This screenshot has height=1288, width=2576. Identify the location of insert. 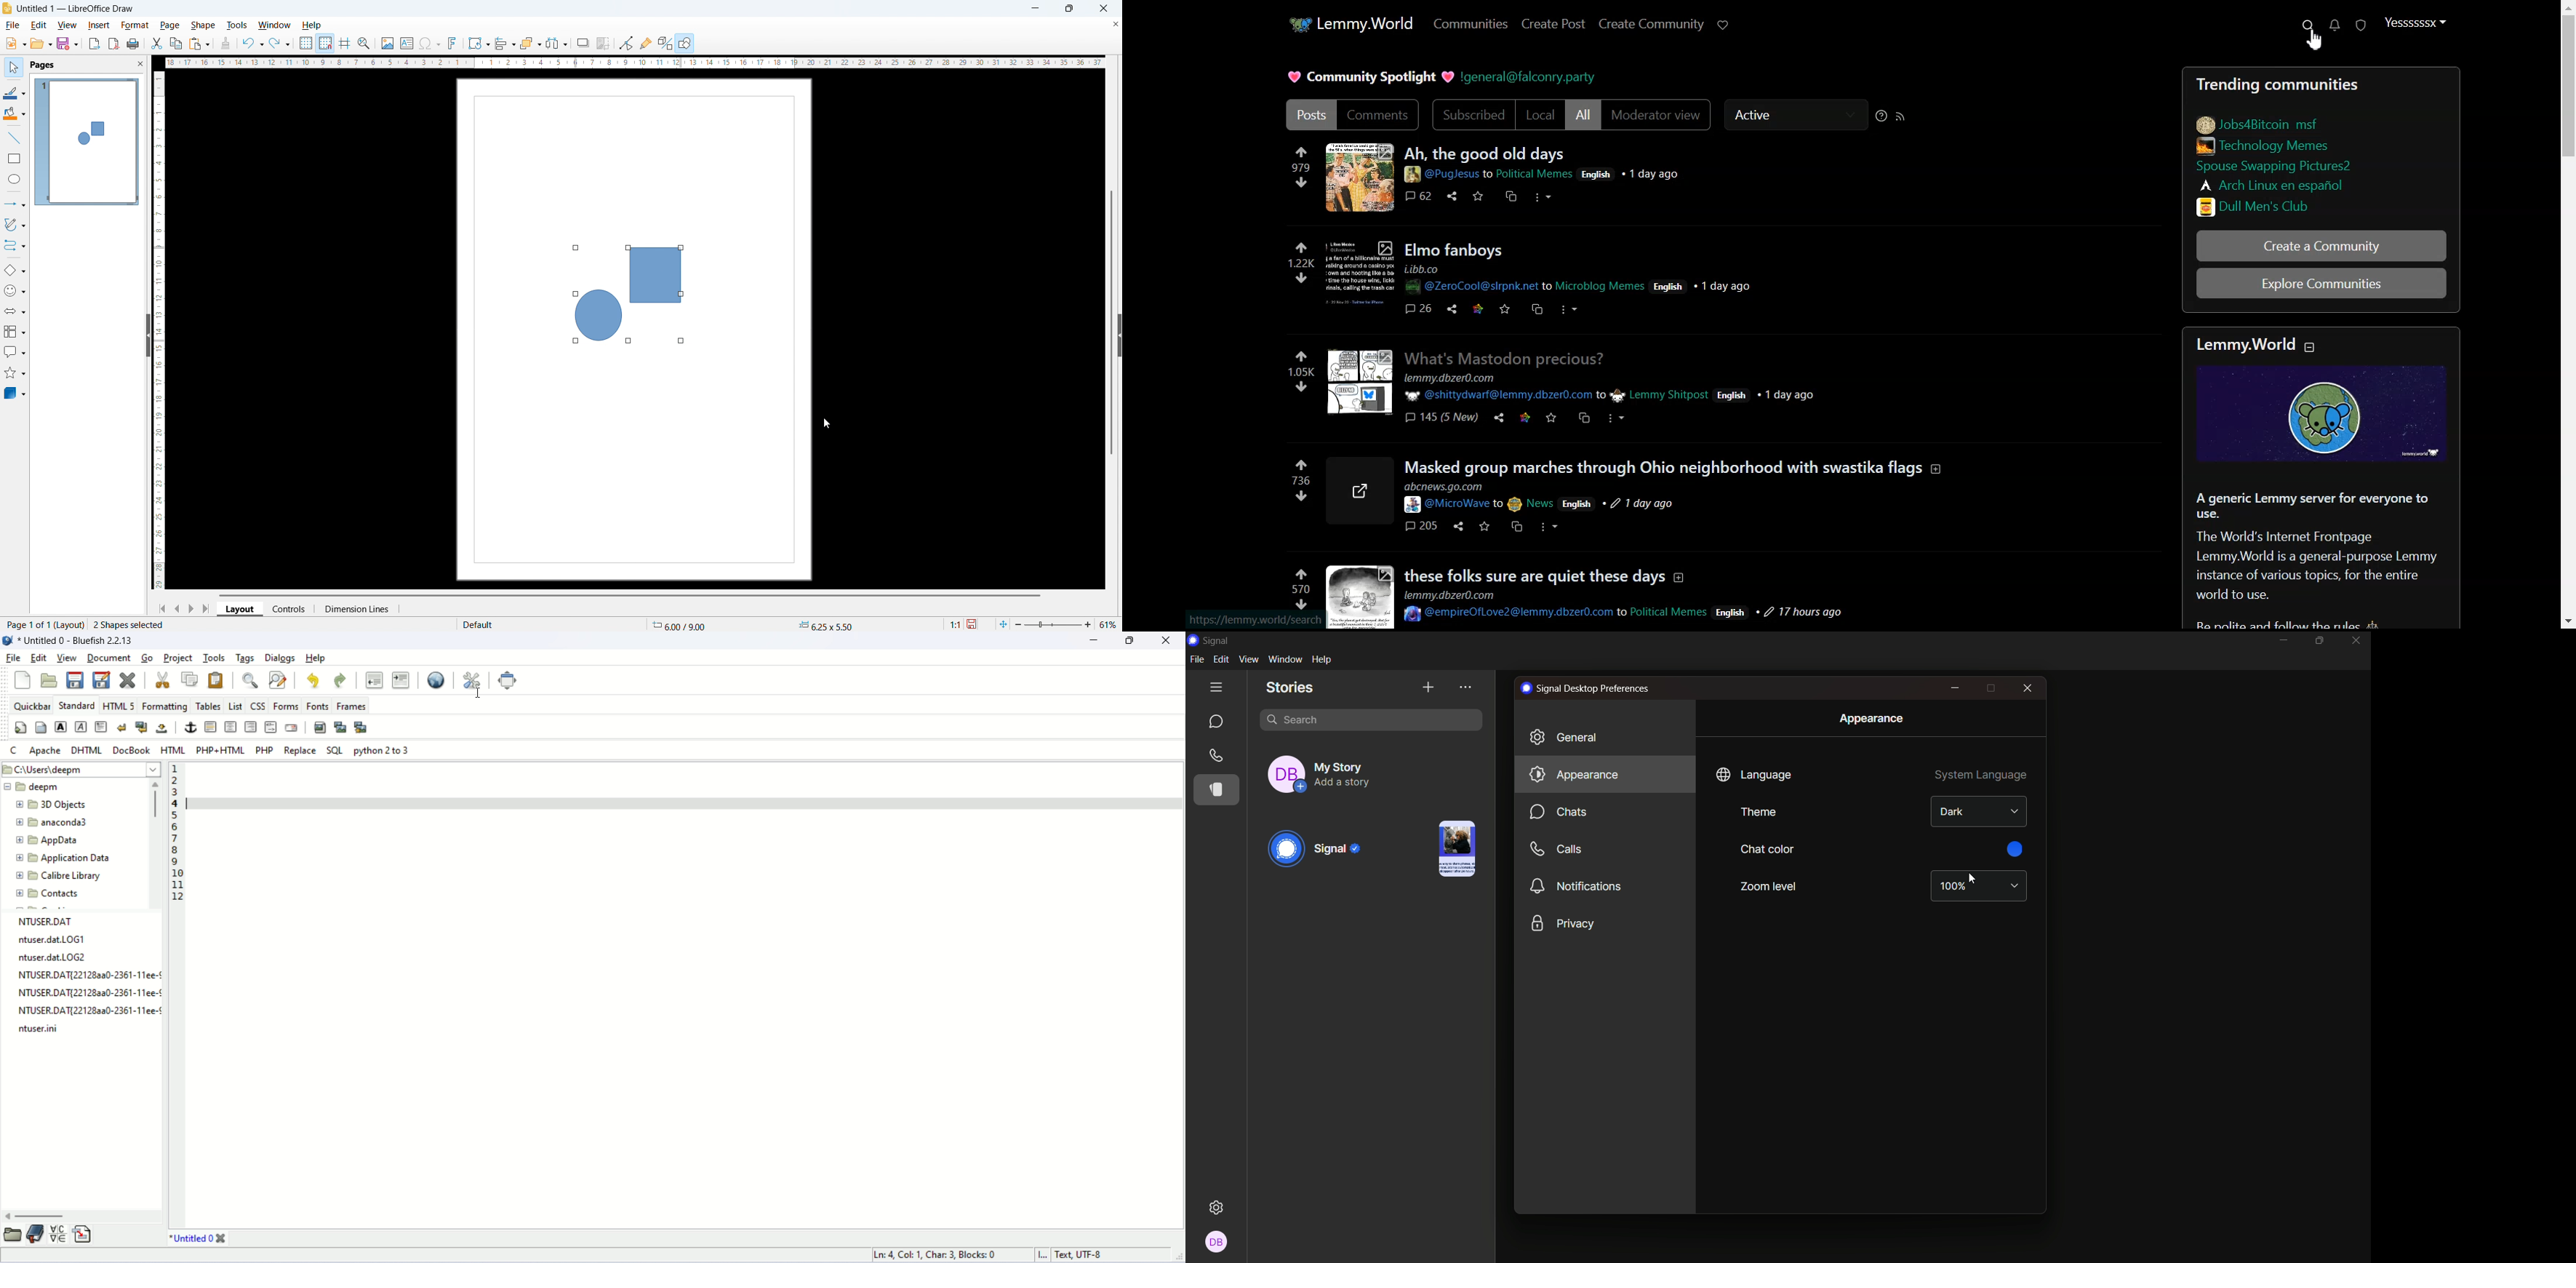
(99, 25).